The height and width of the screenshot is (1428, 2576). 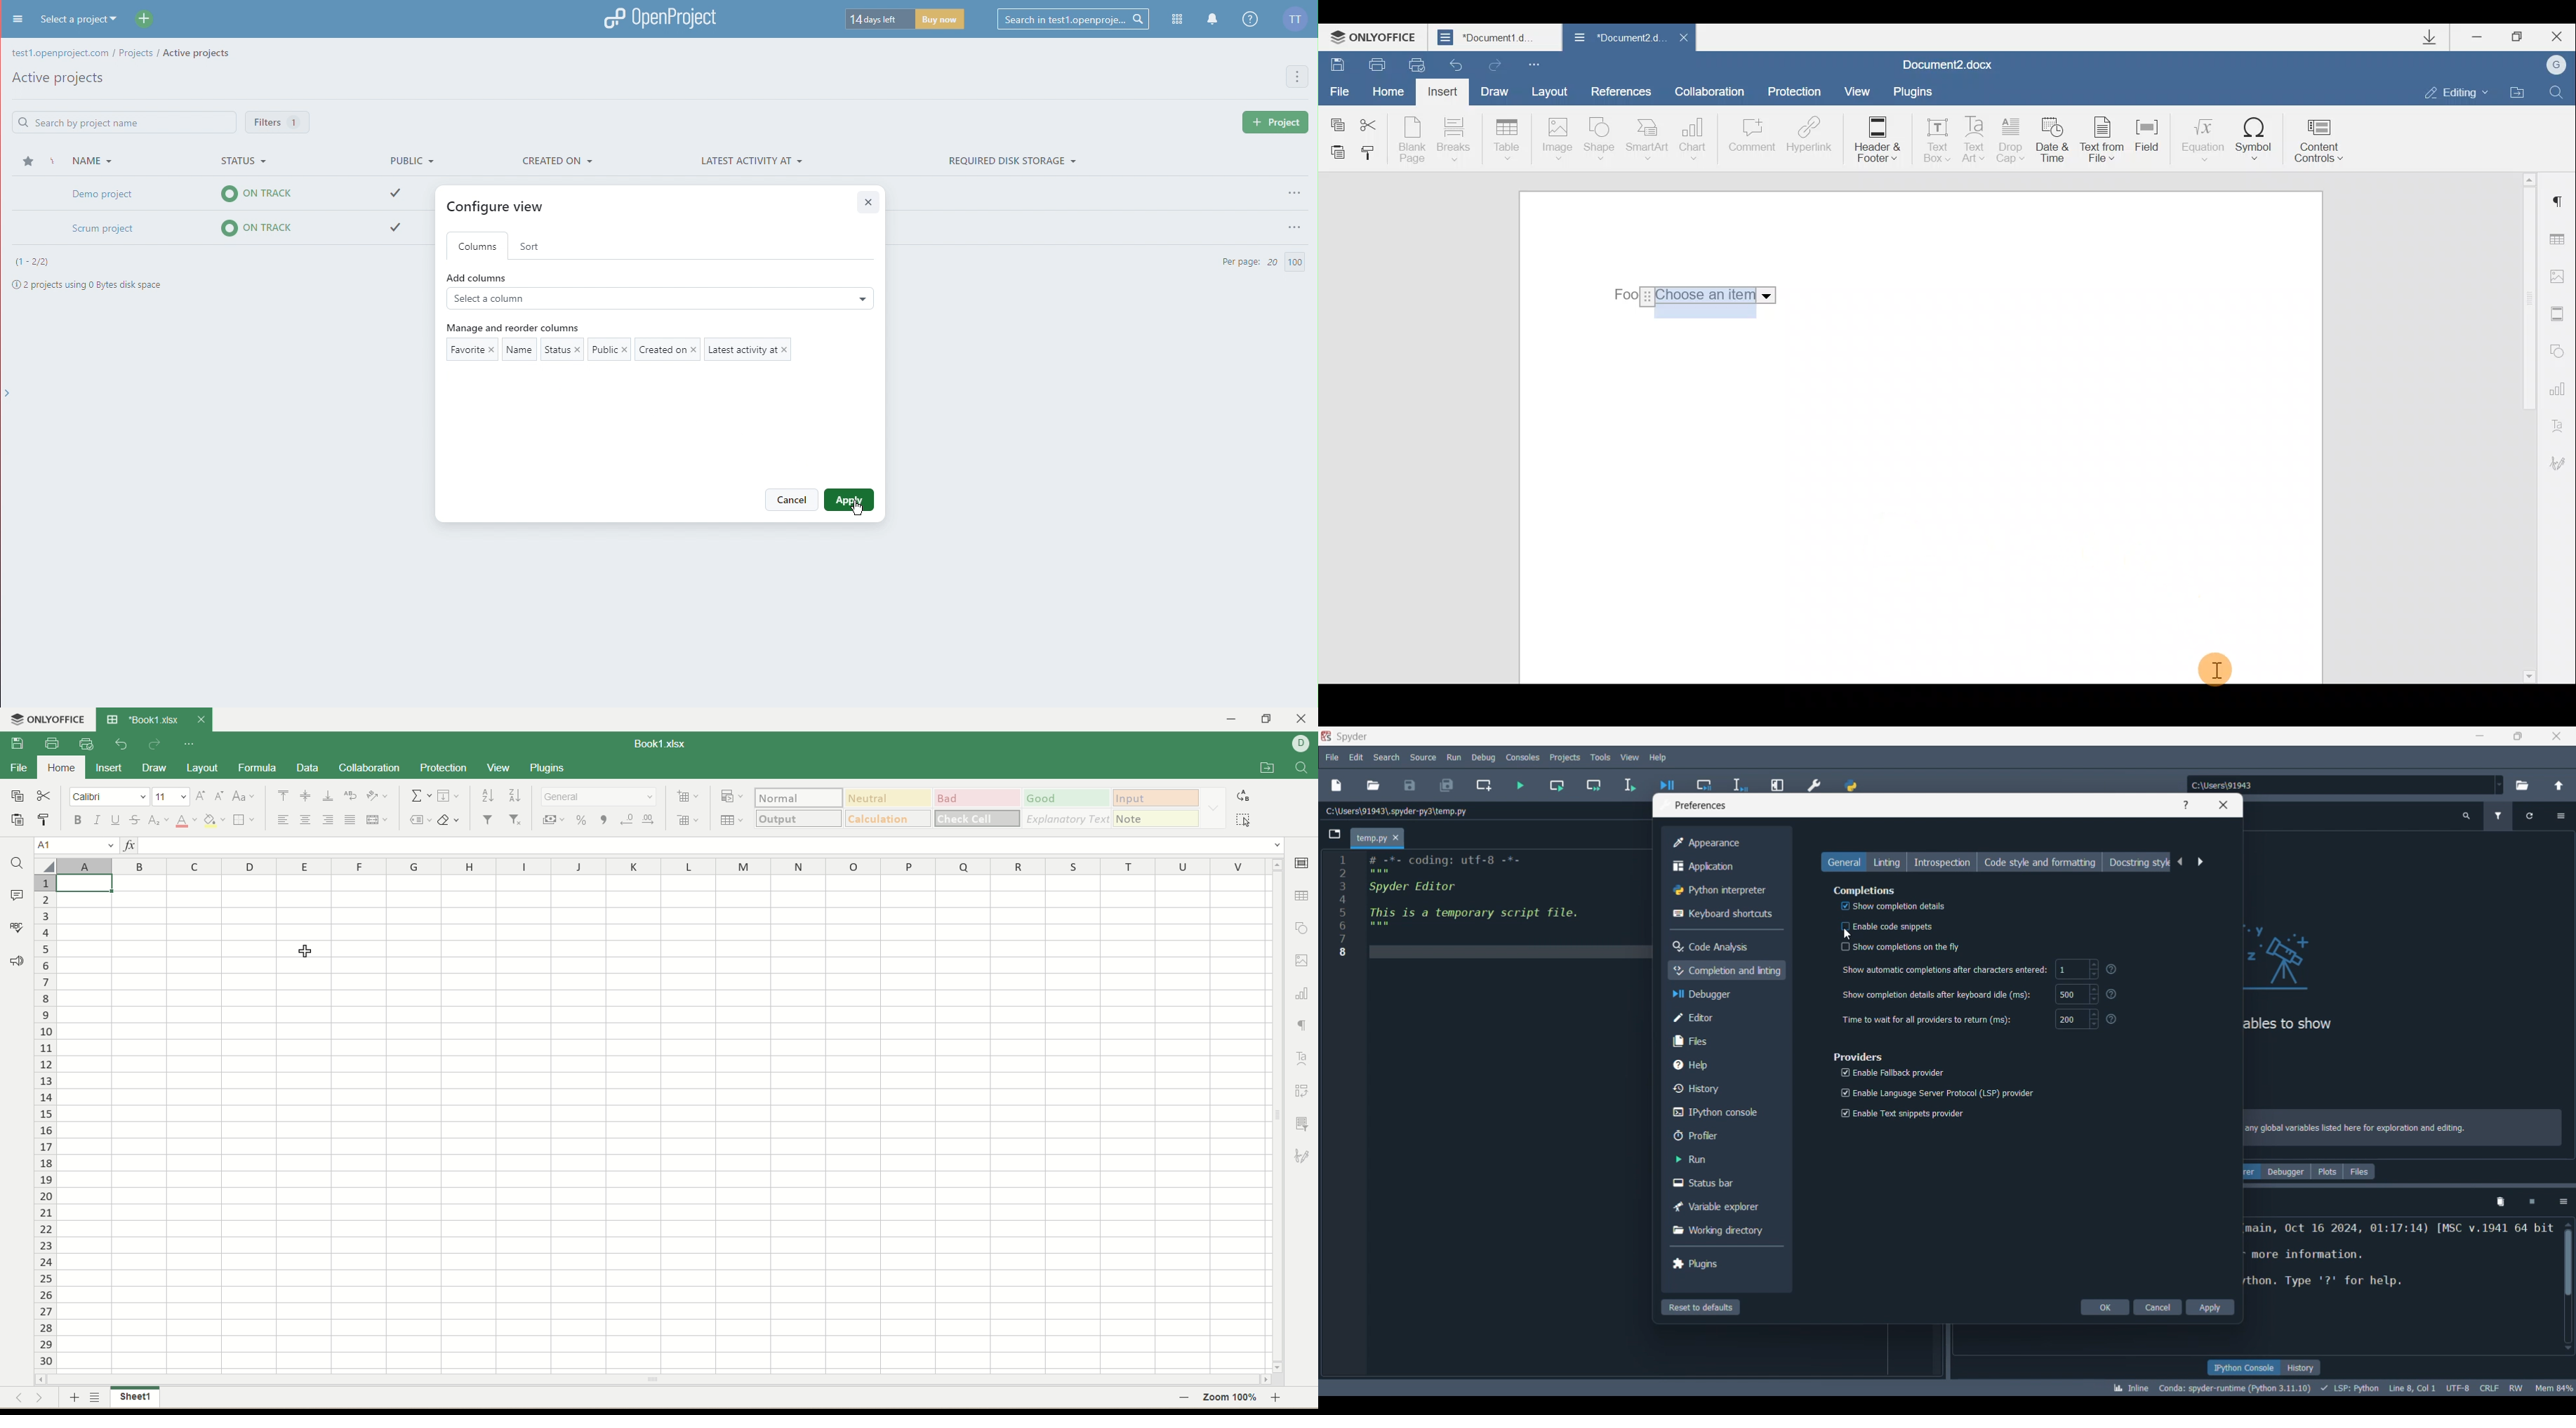 I want to click on Insert, so click(x=1444, y=94).